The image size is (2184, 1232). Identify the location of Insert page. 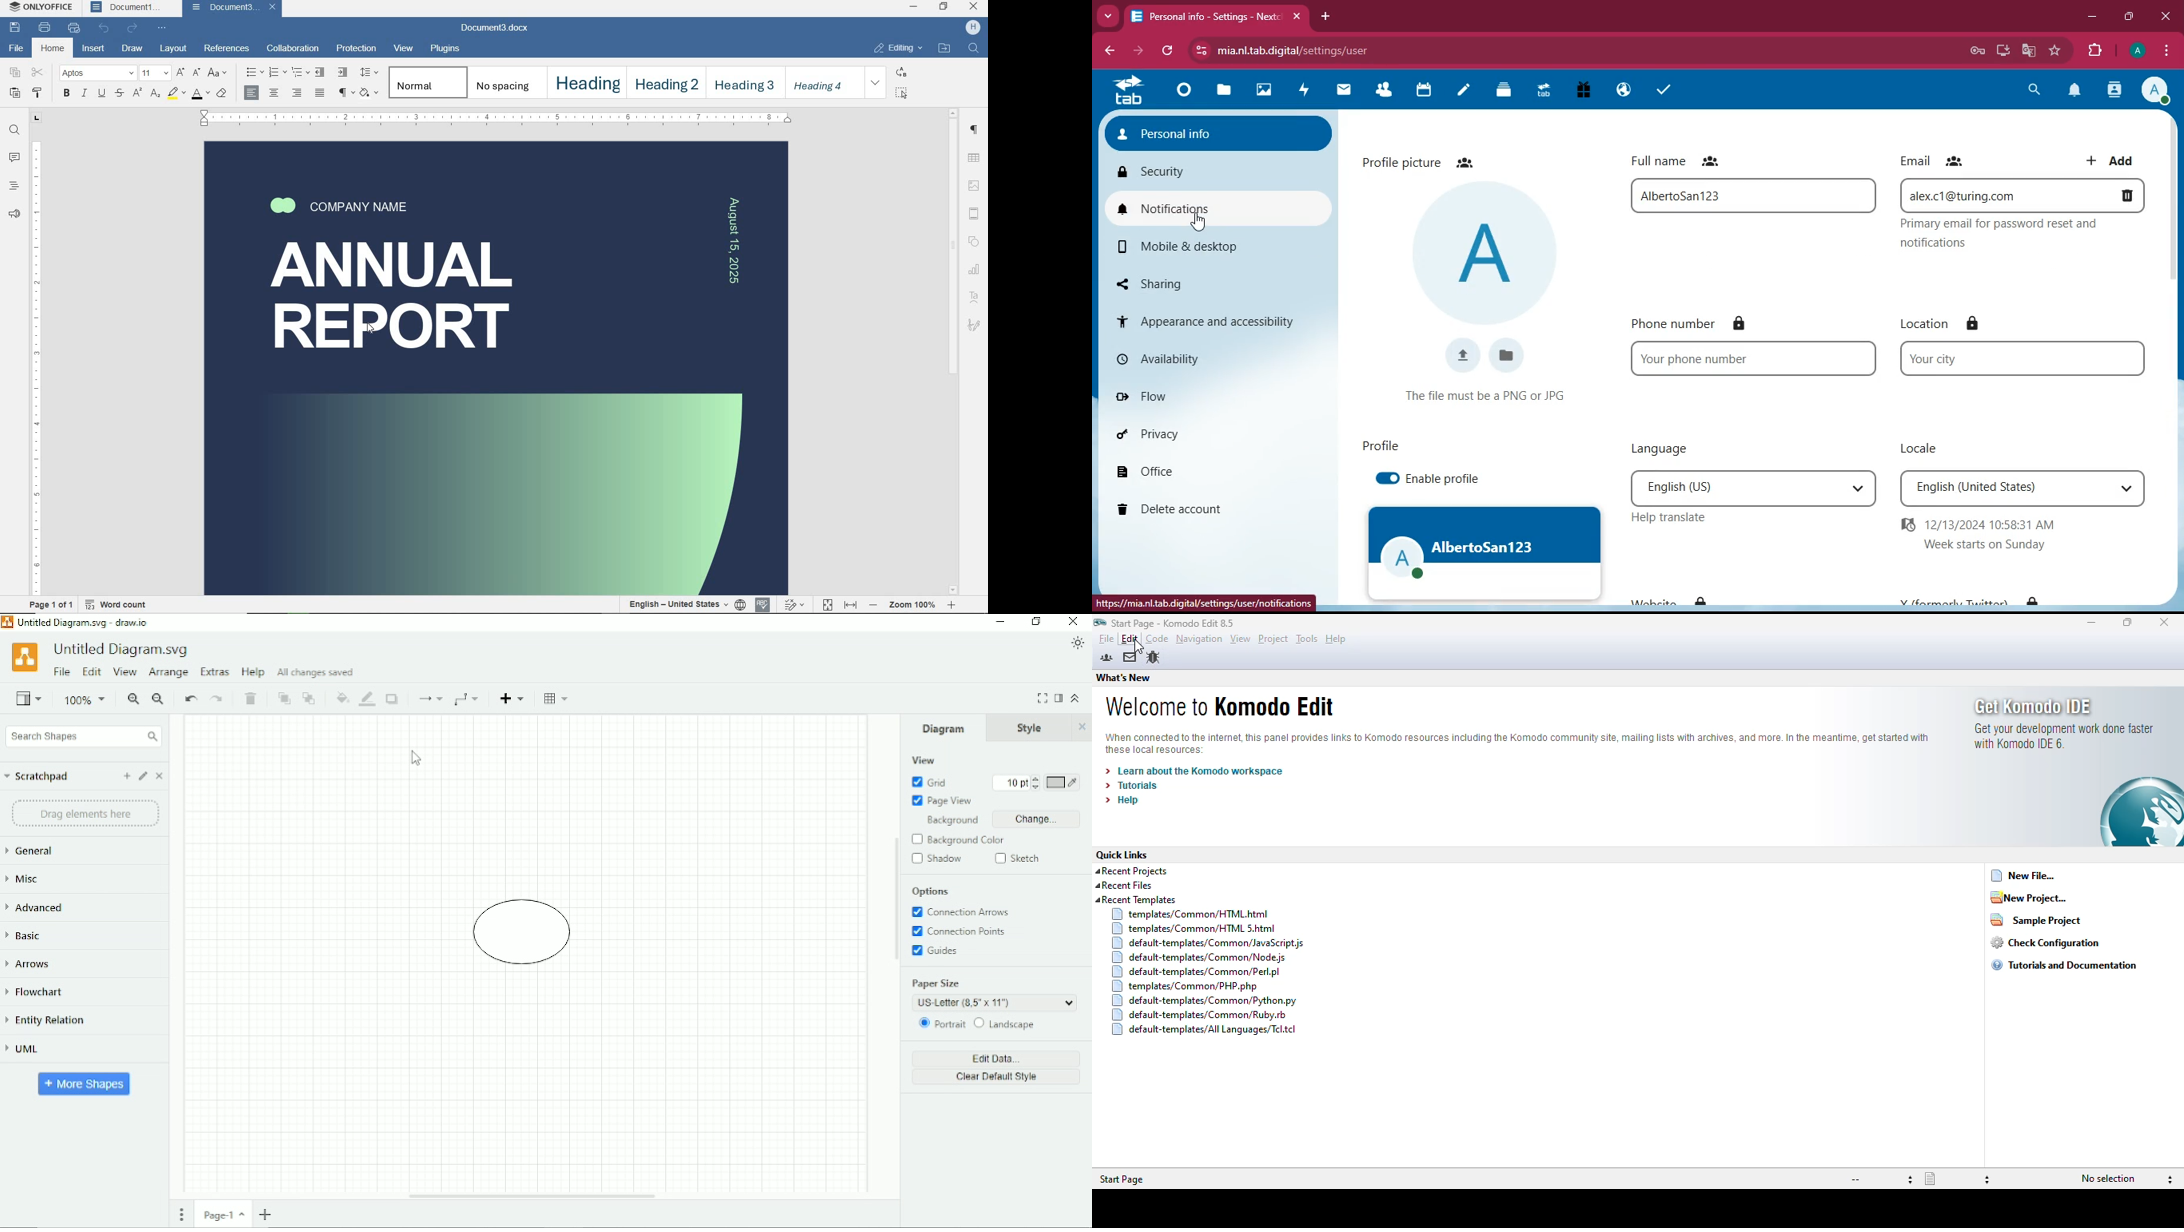
(265, 1214).